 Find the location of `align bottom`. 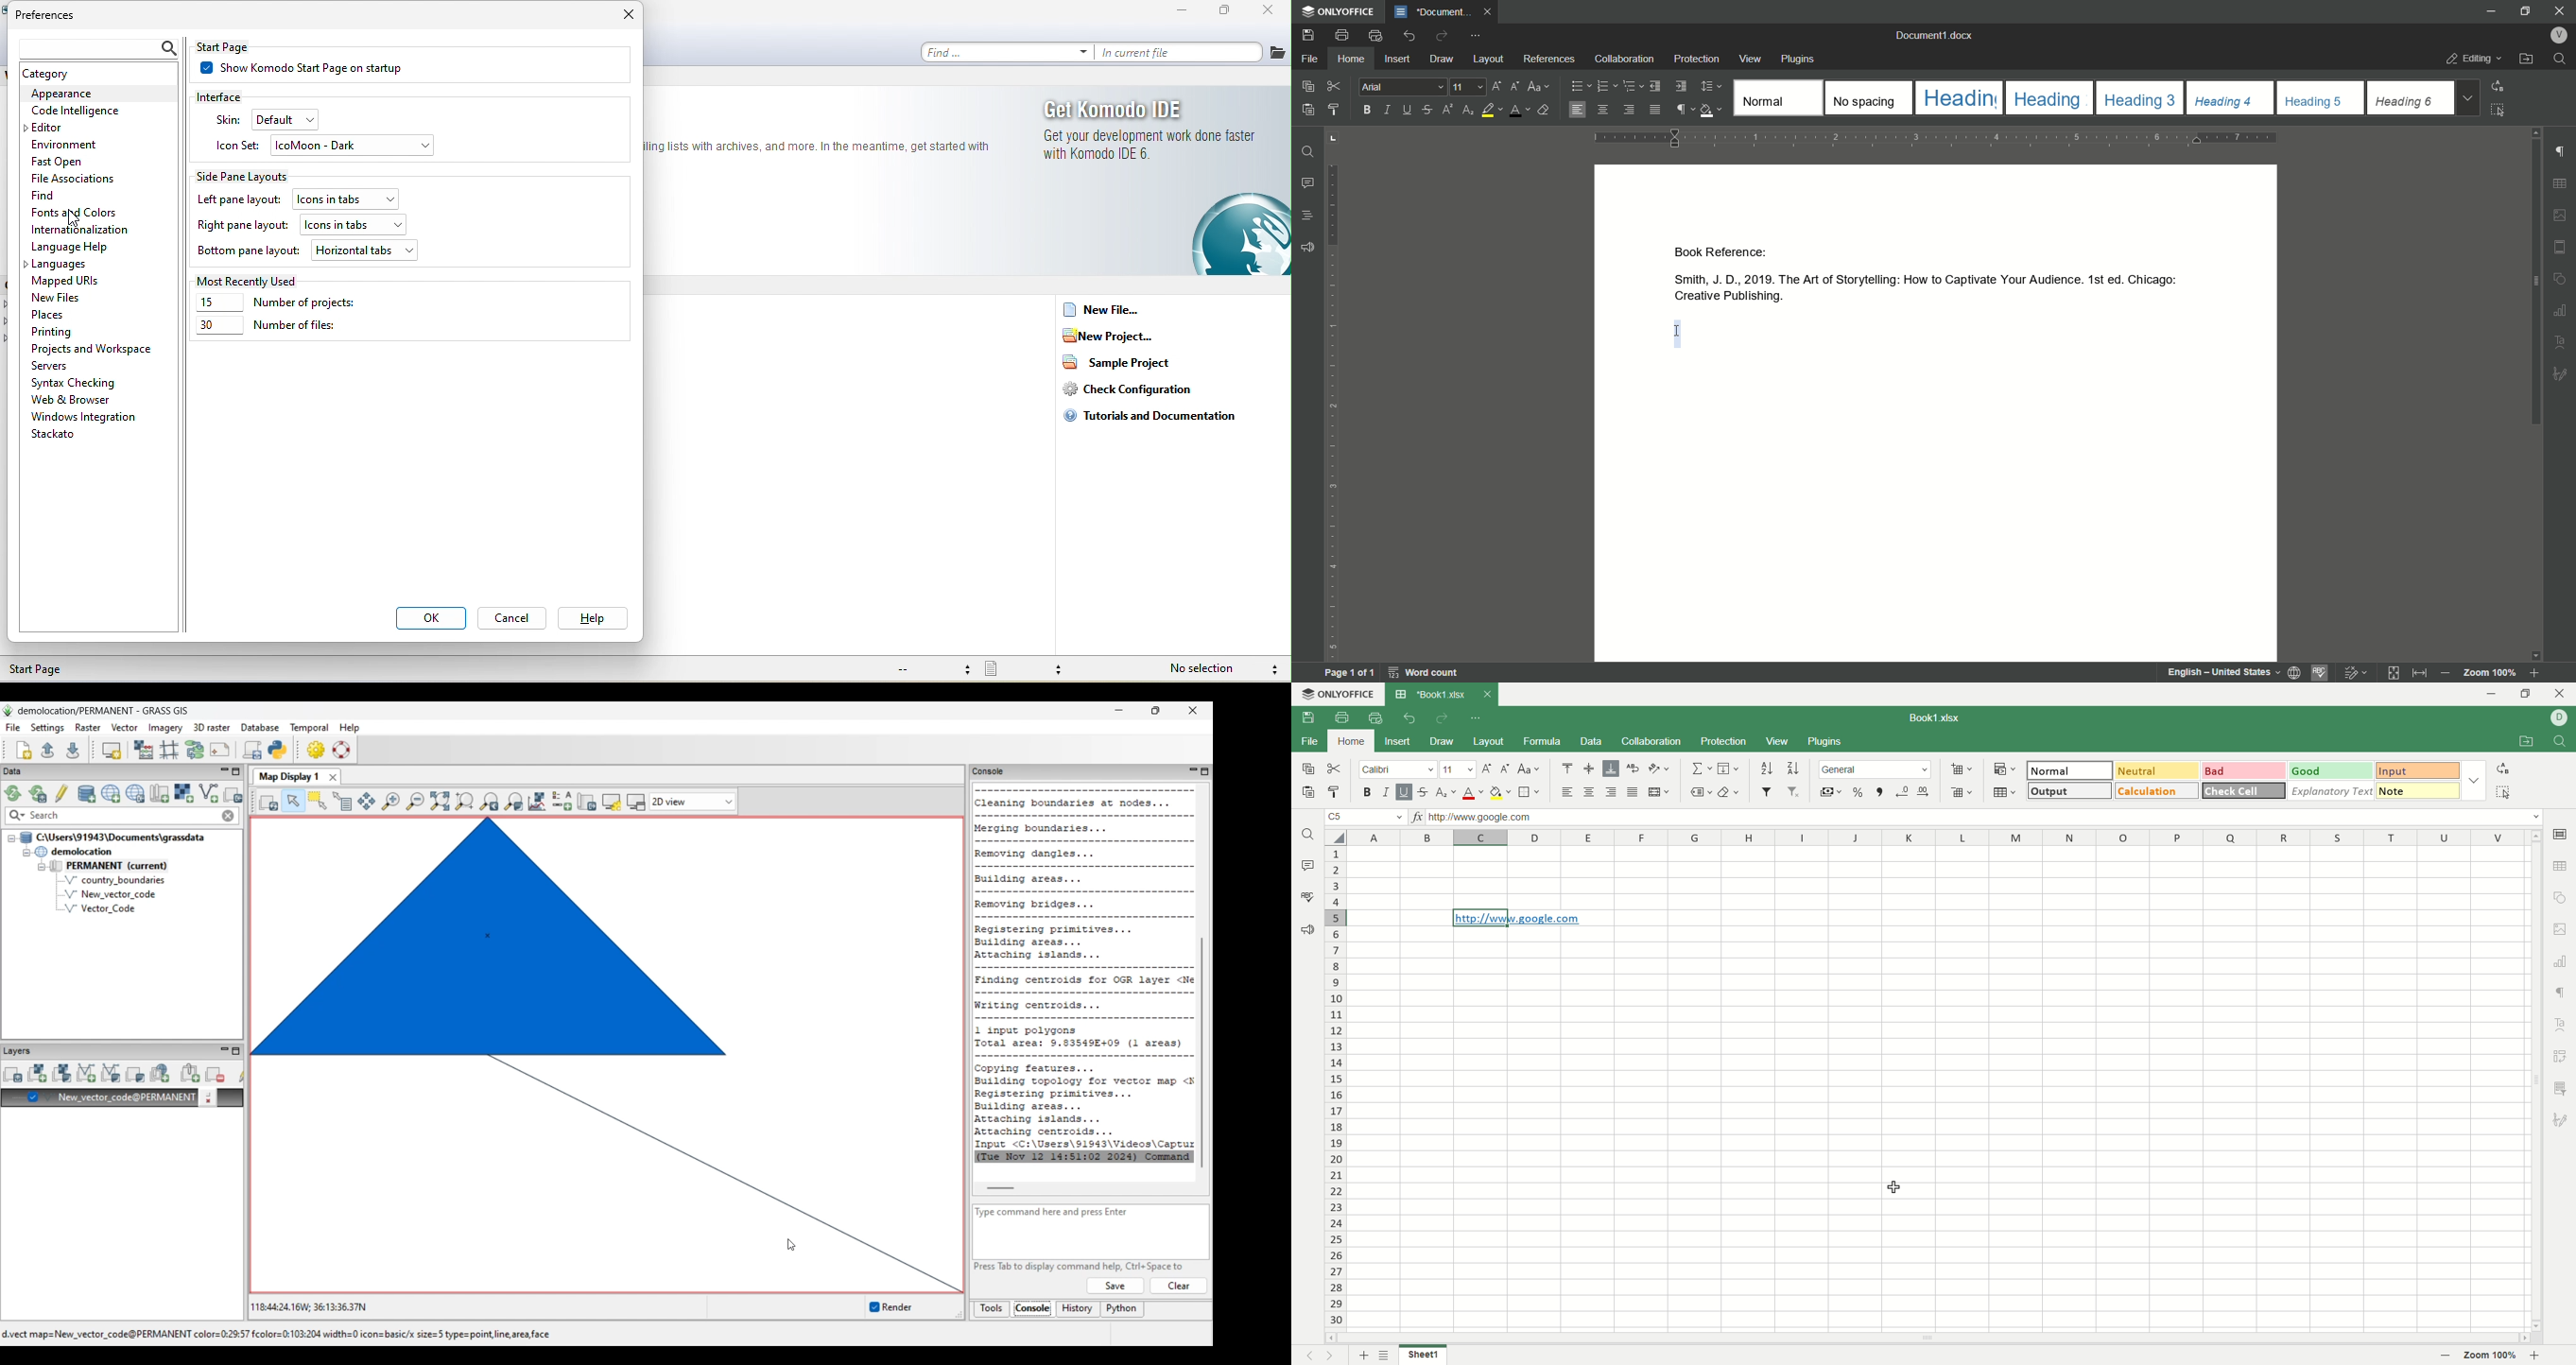

align bottom is located at coordinates (1613, 768).